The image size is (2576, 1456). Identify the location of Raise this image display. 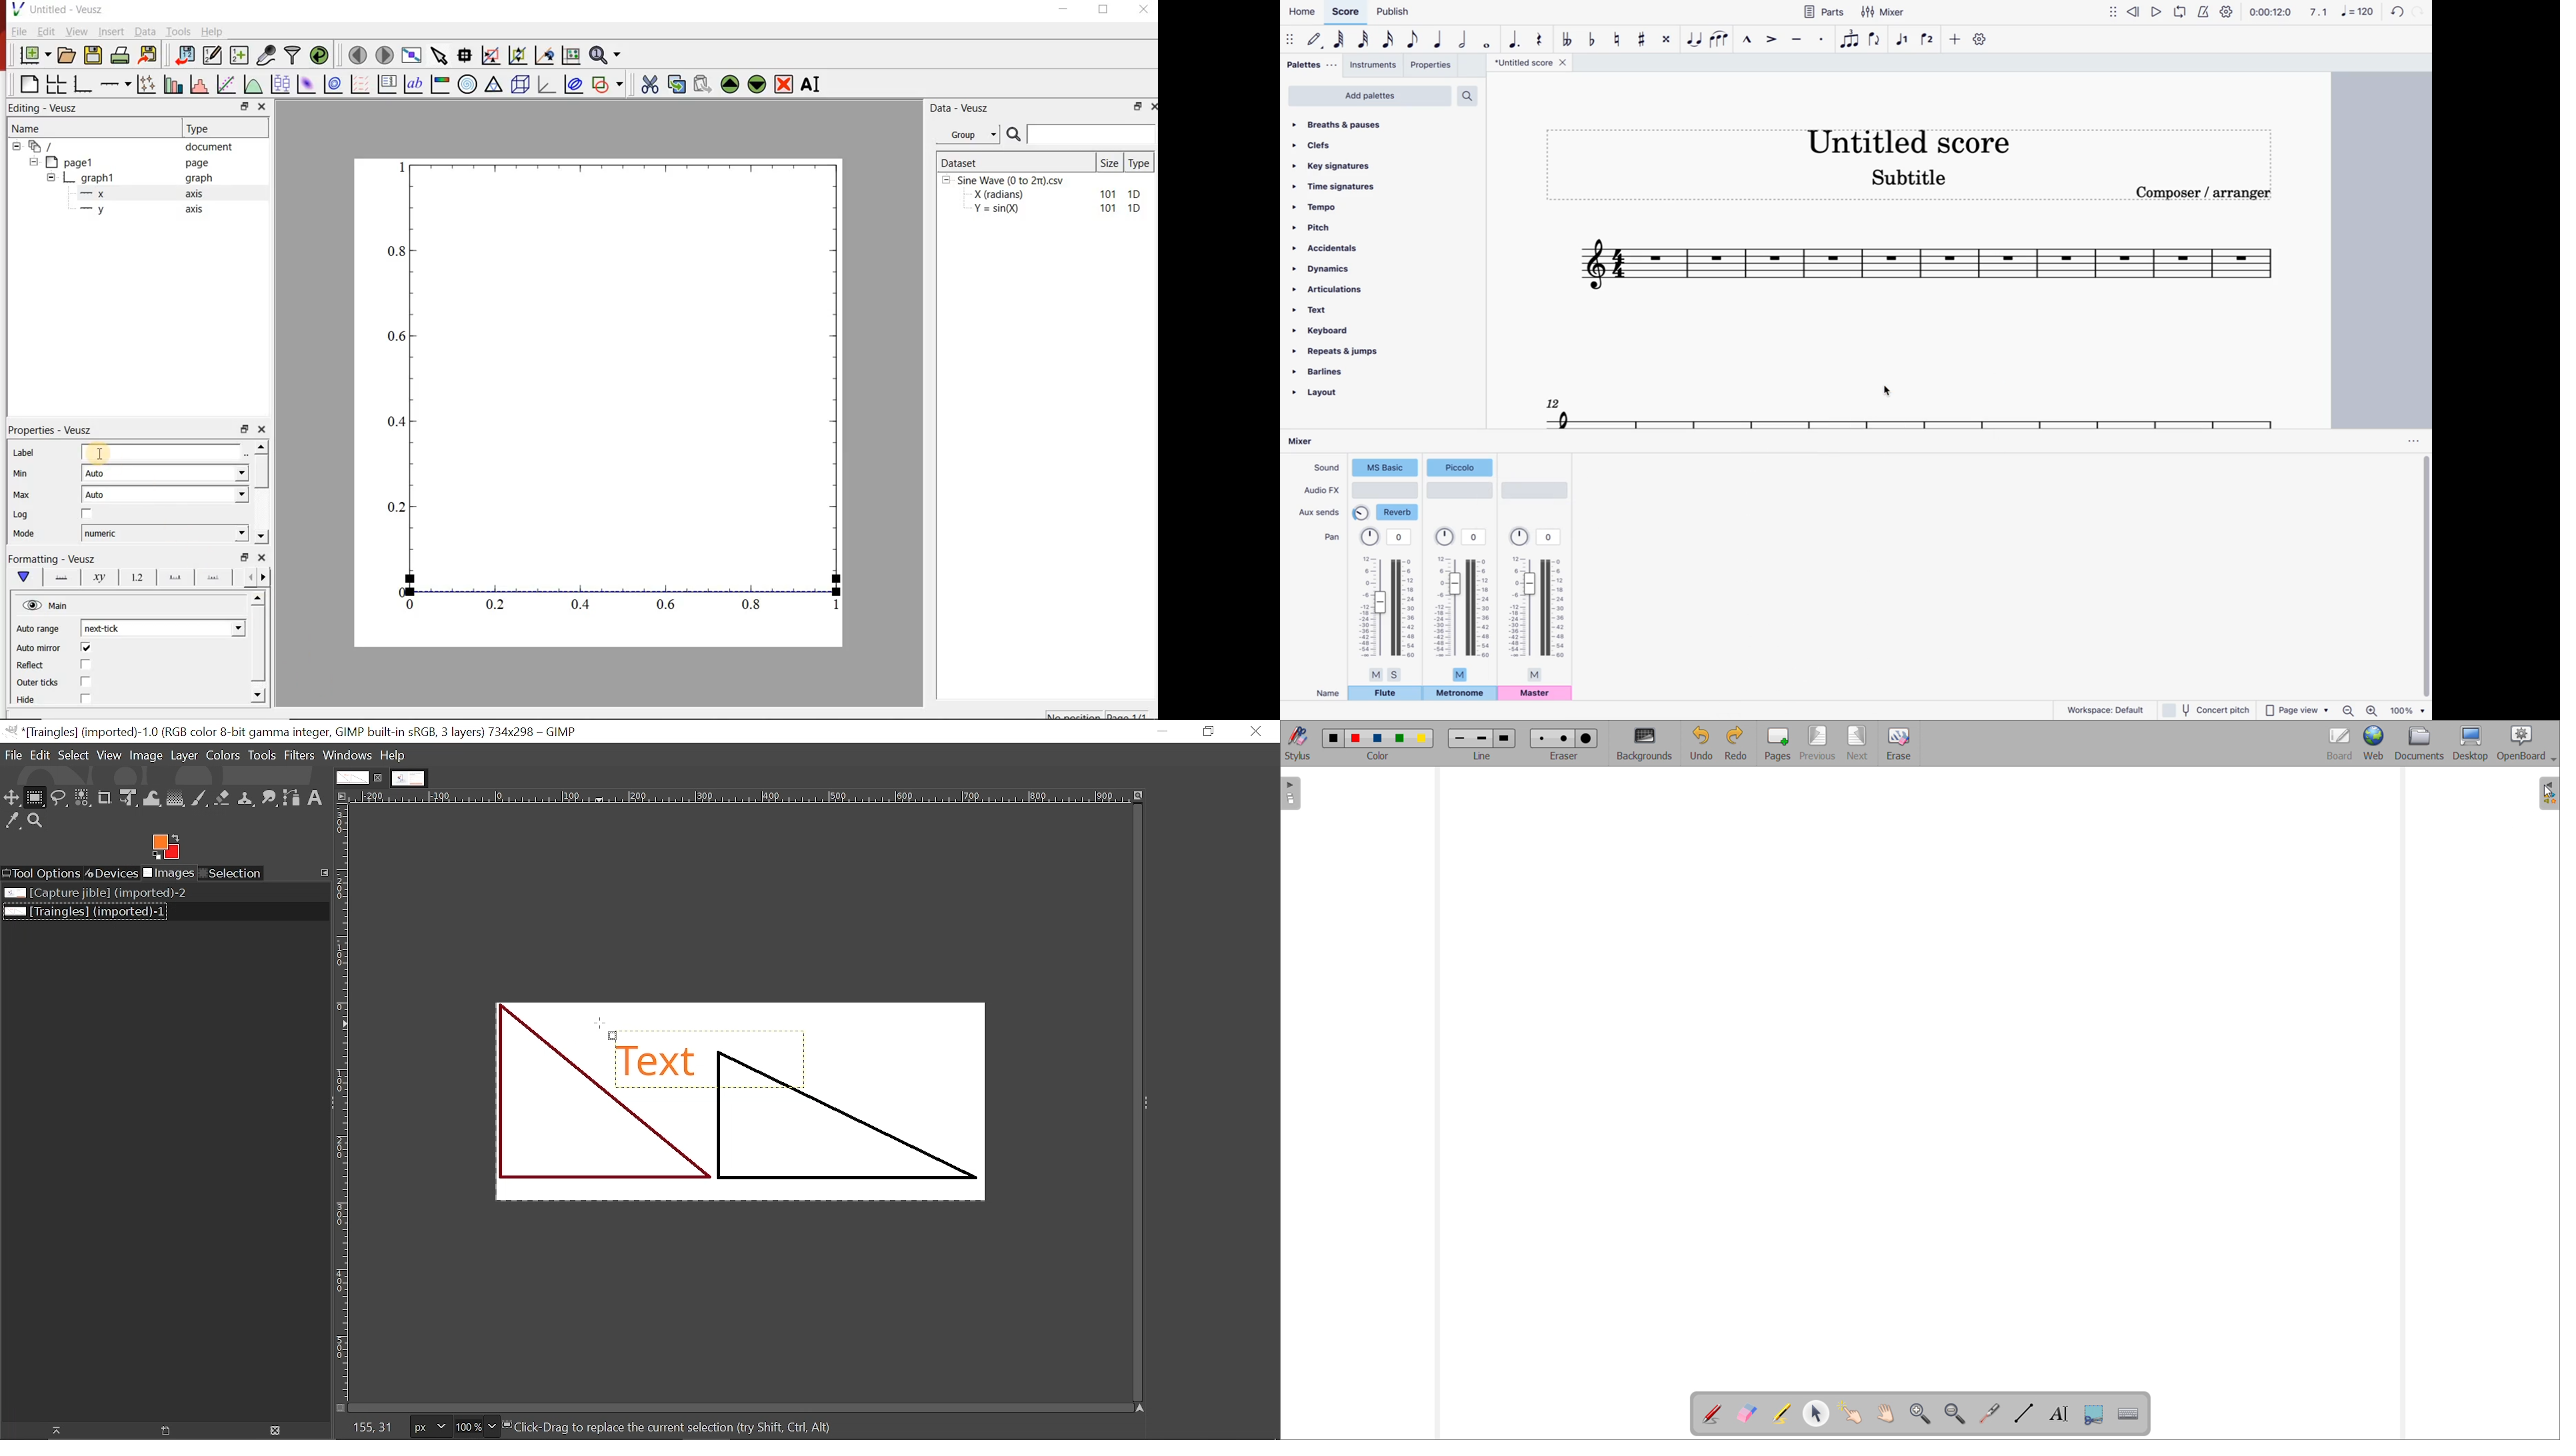
(54, 1430).